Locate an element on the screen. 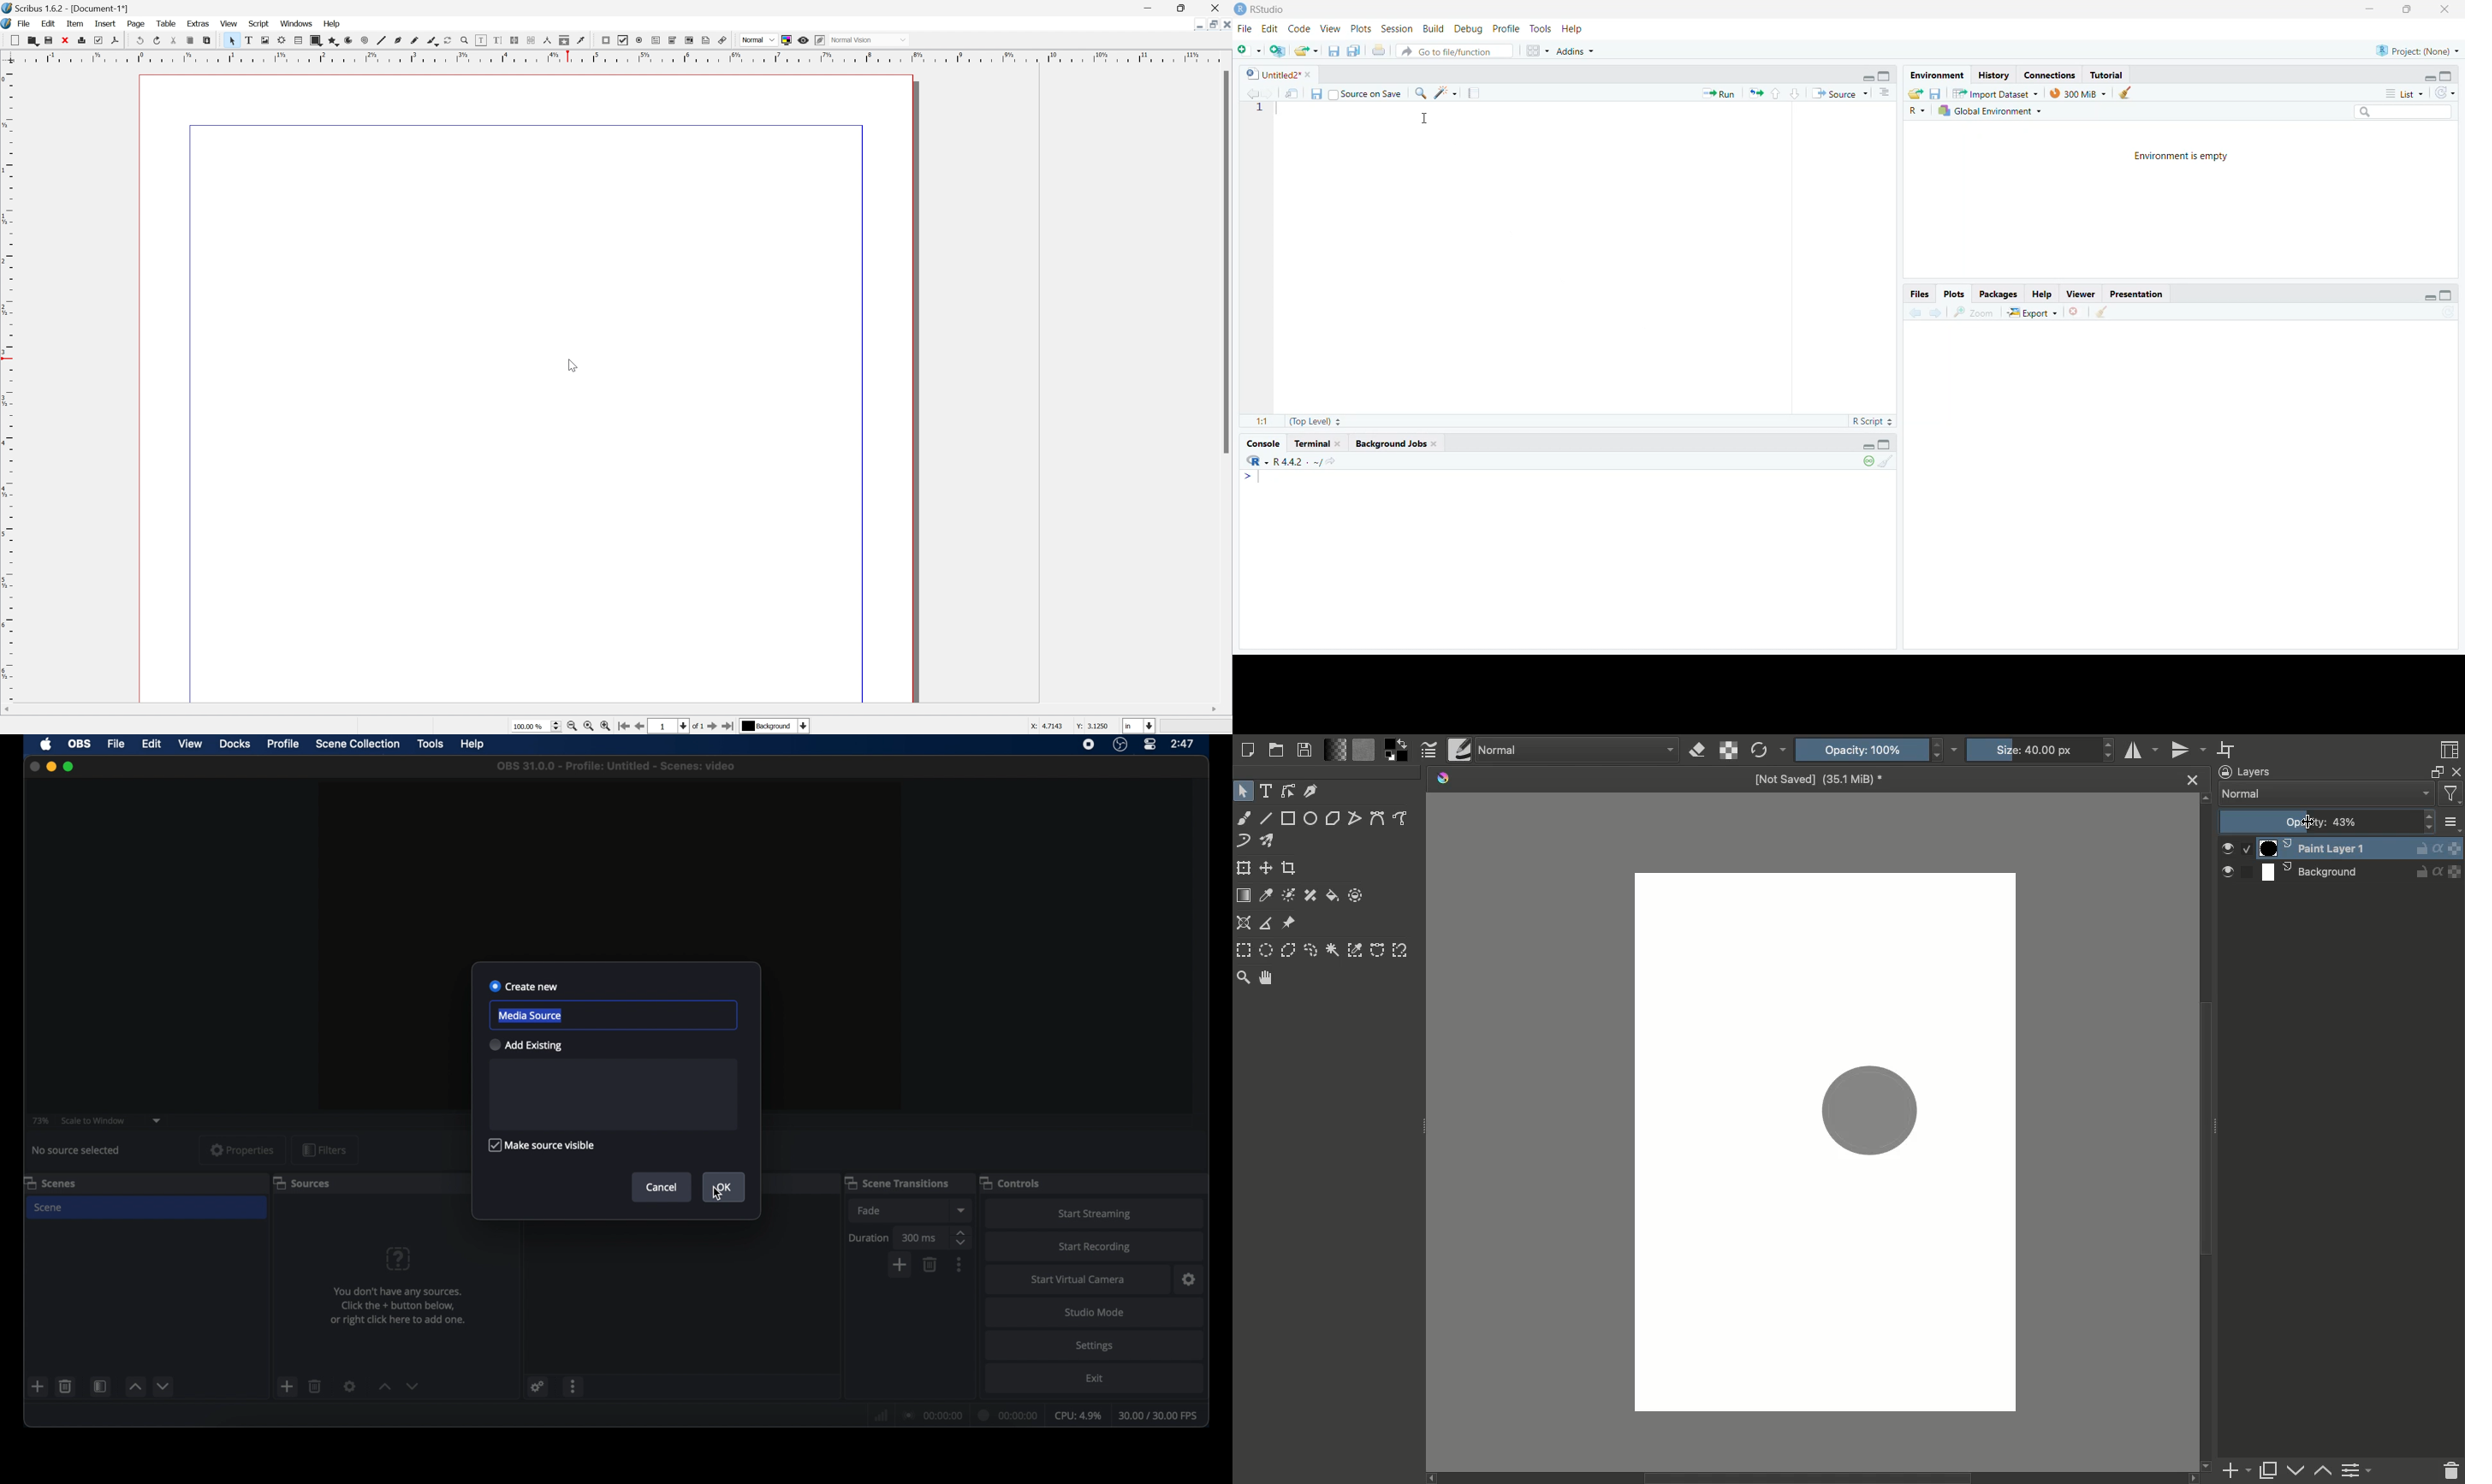  Save is located at coordinates (1305, 751).